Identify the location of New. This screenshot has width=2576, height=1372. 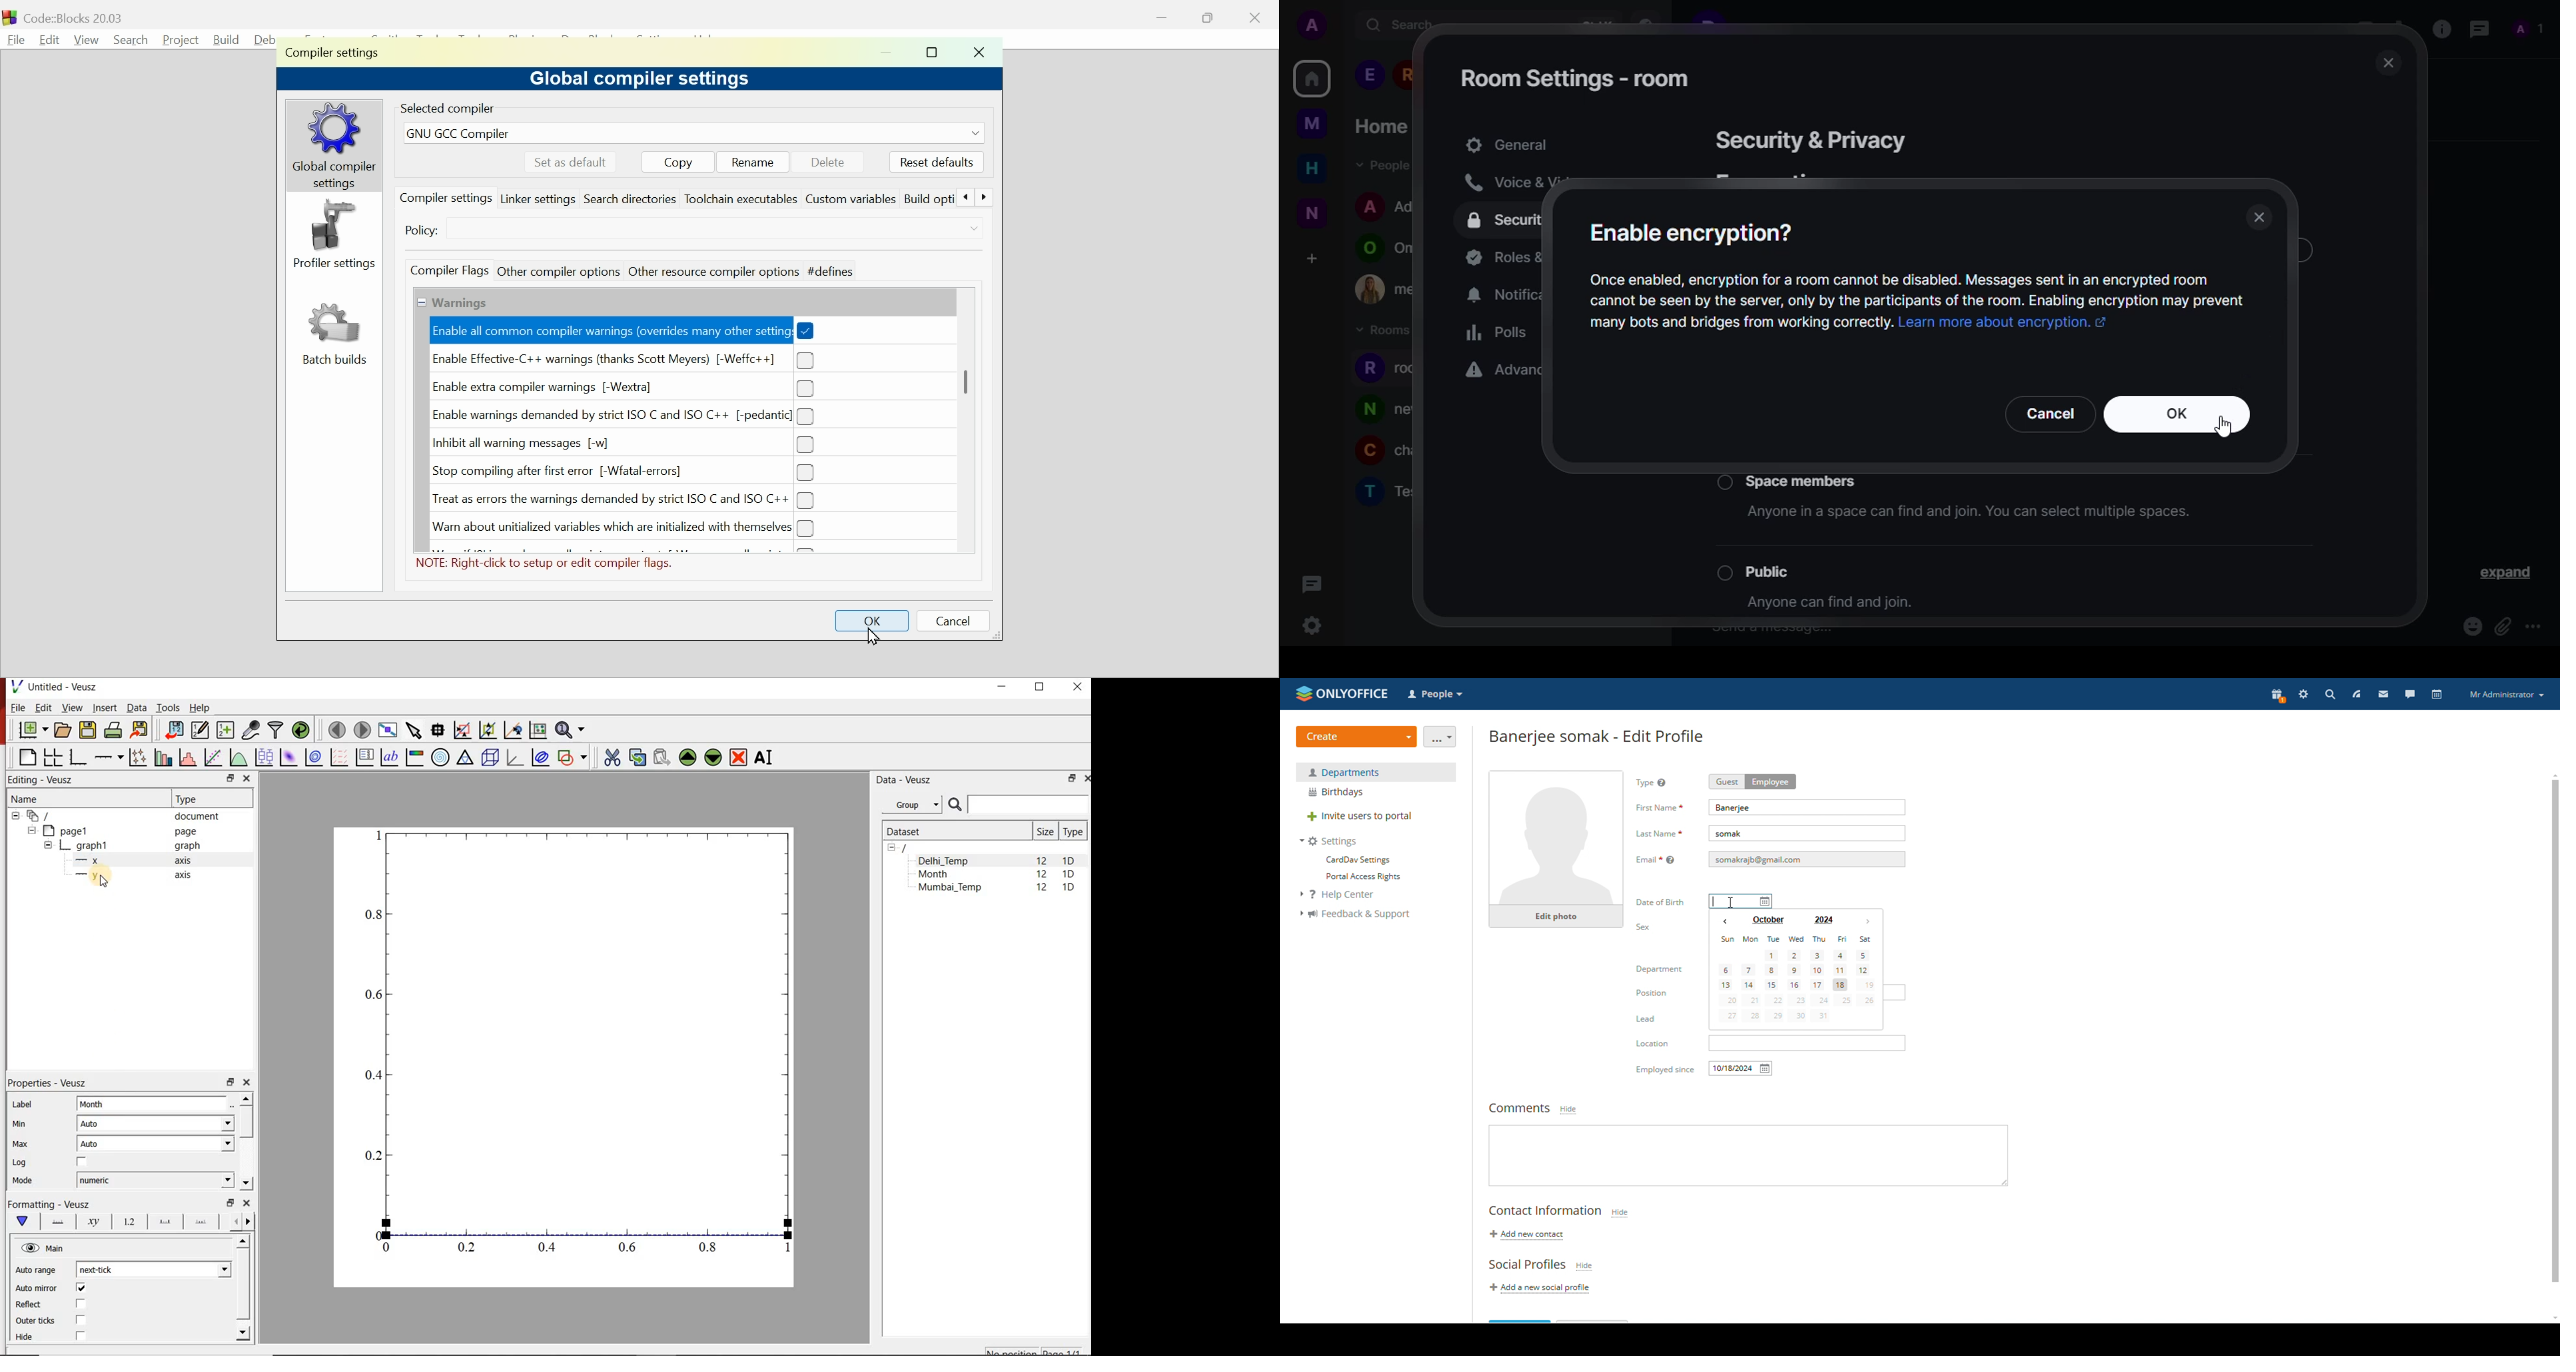
(1311, 216).